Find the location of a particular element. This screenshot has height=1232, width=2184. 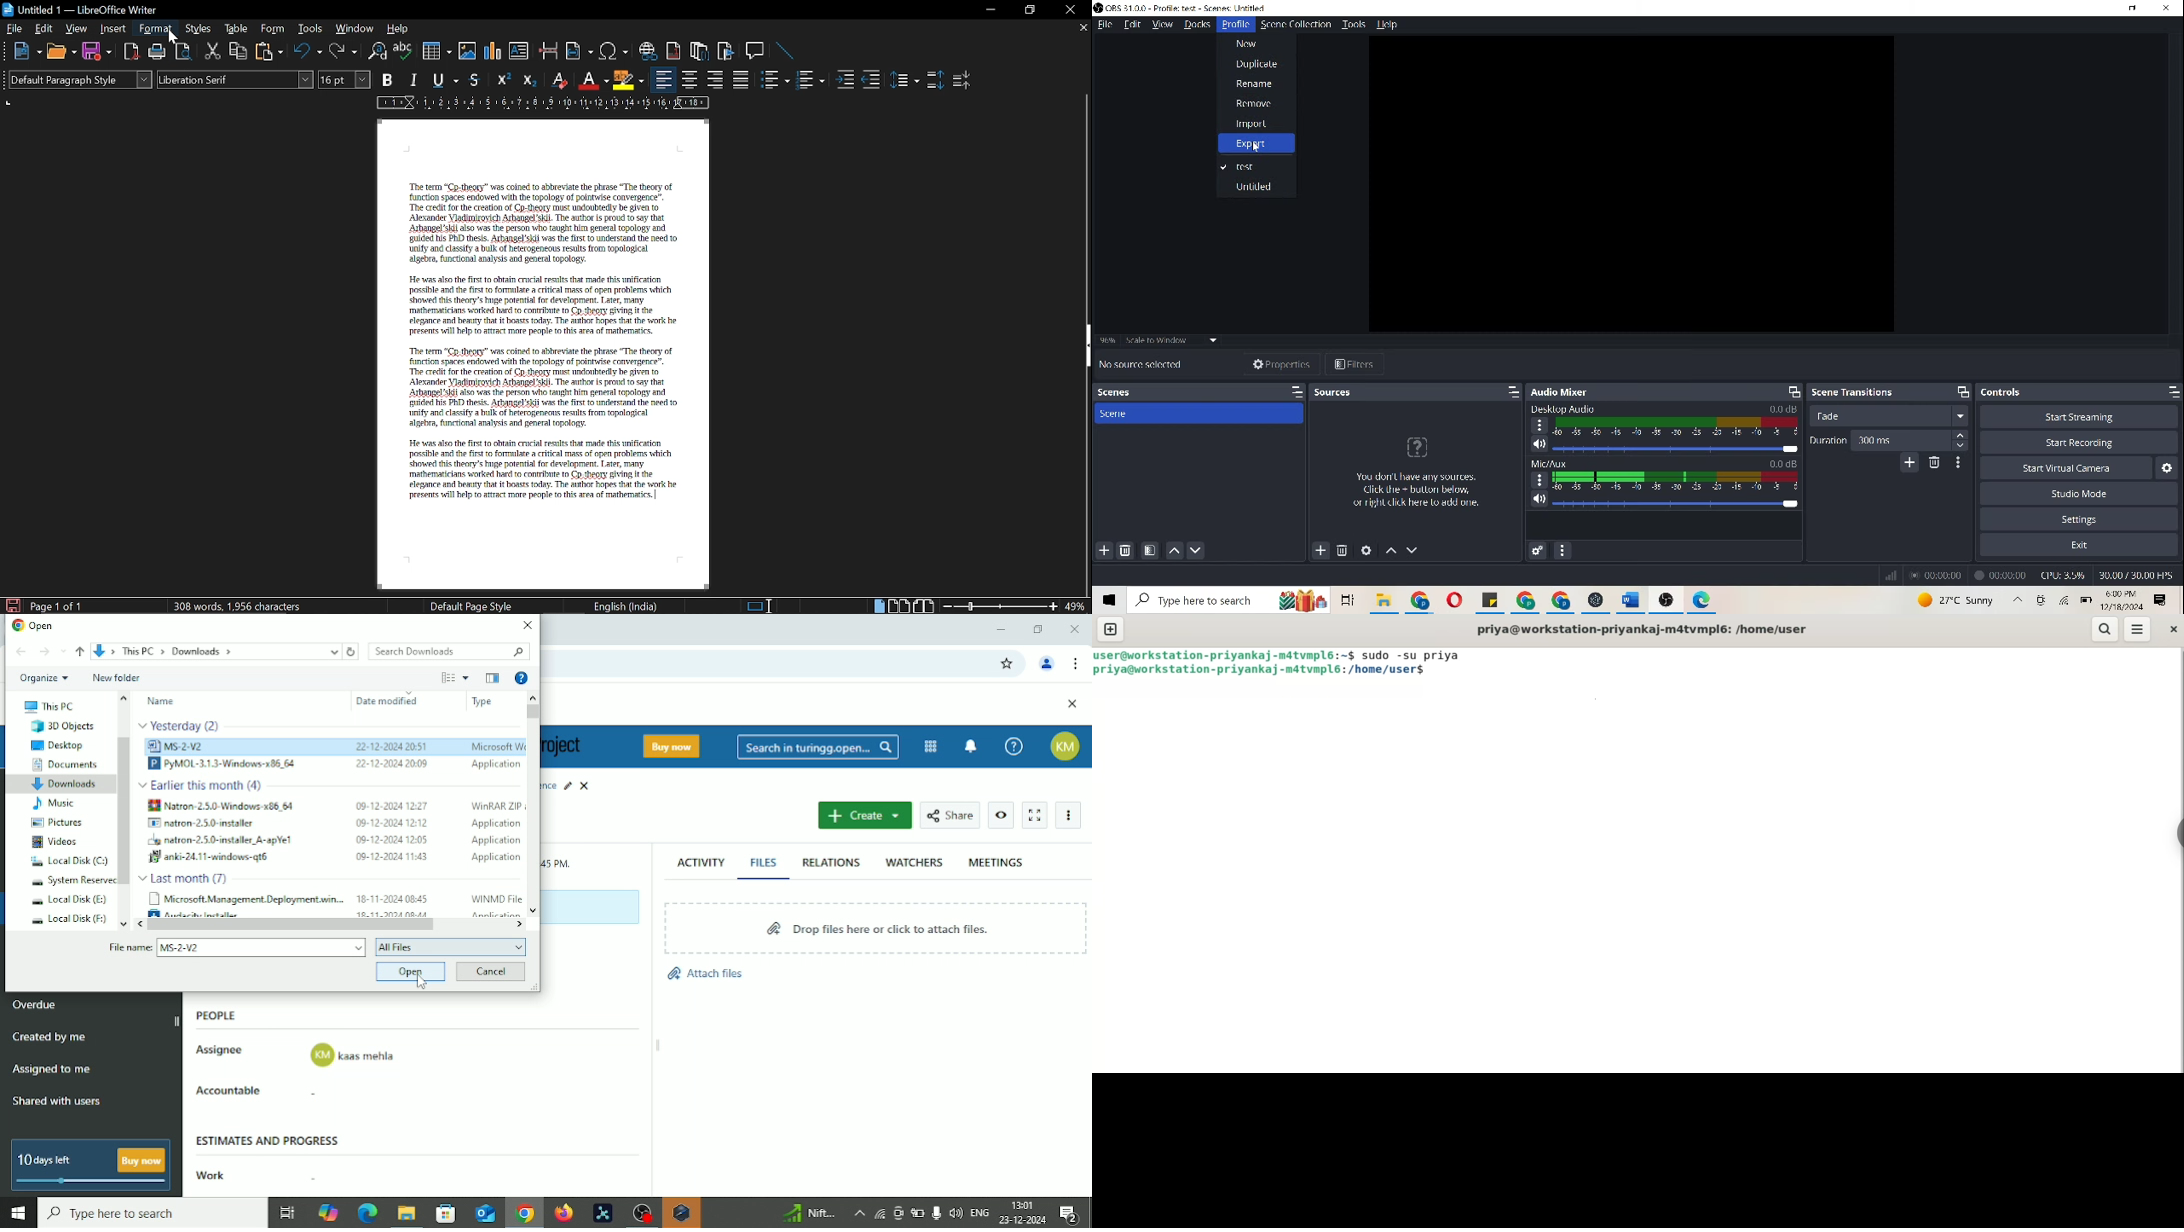

Underline is located at coordinates (447, 81).